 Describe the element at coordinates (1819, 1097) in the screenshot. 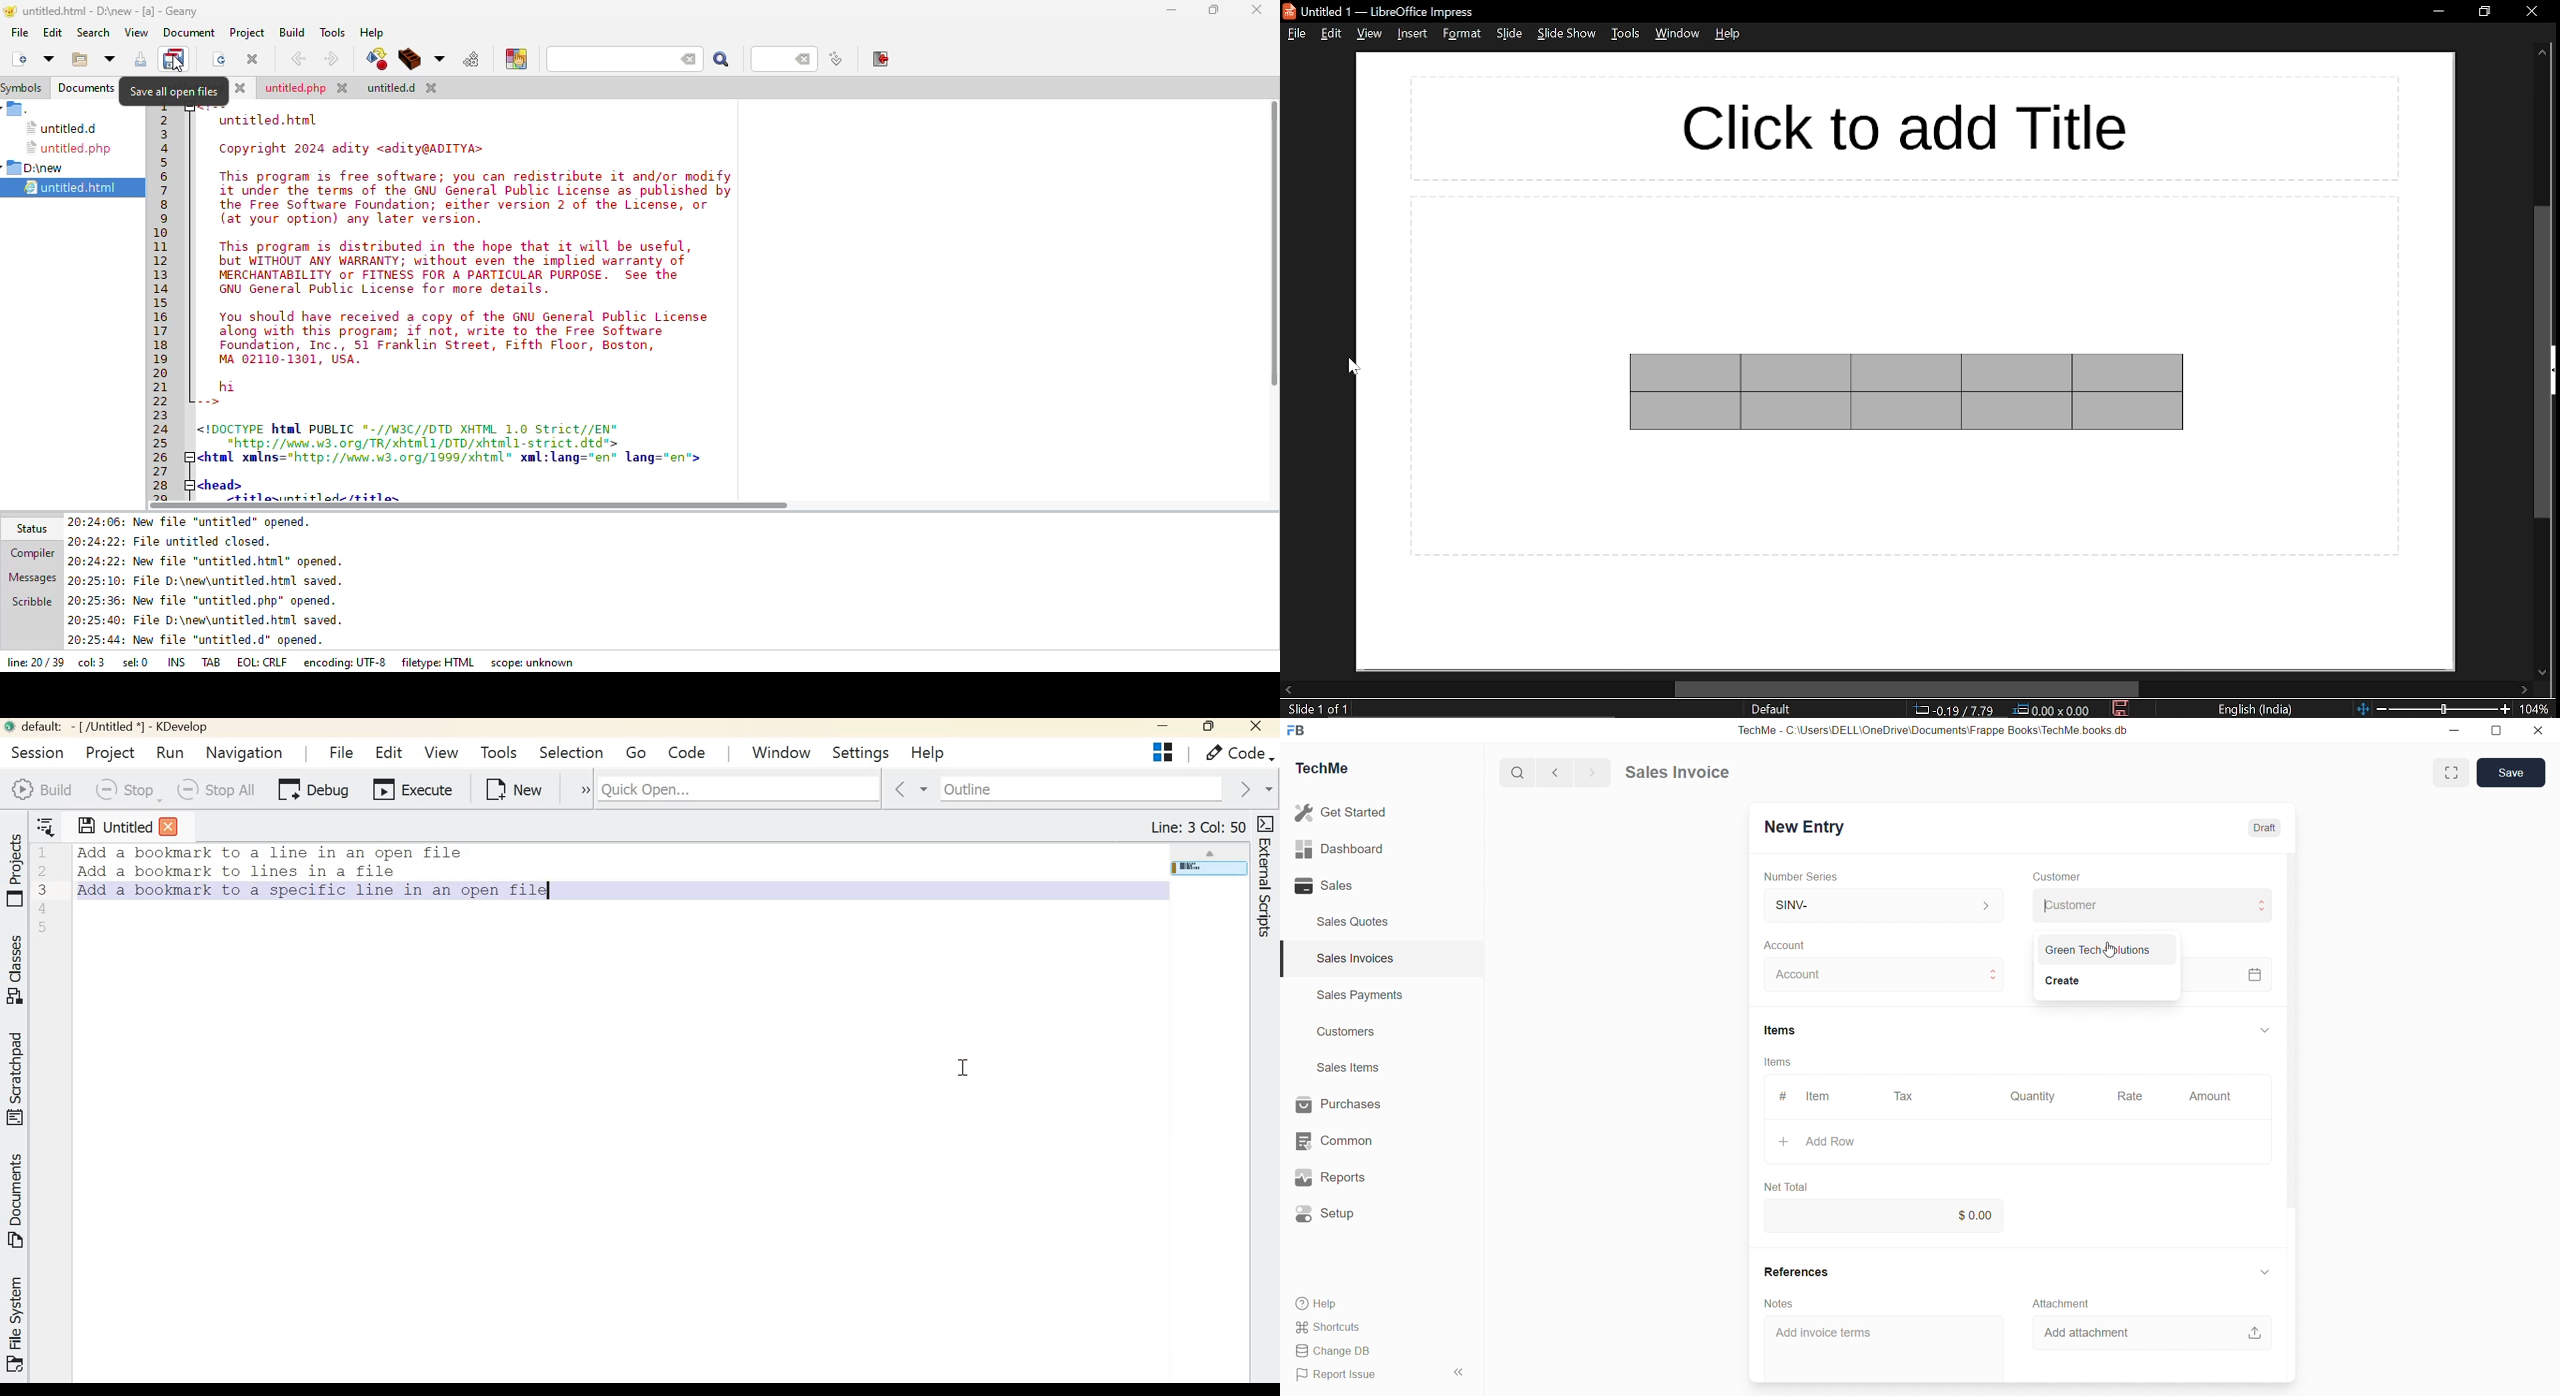

I see `Item` at that location.